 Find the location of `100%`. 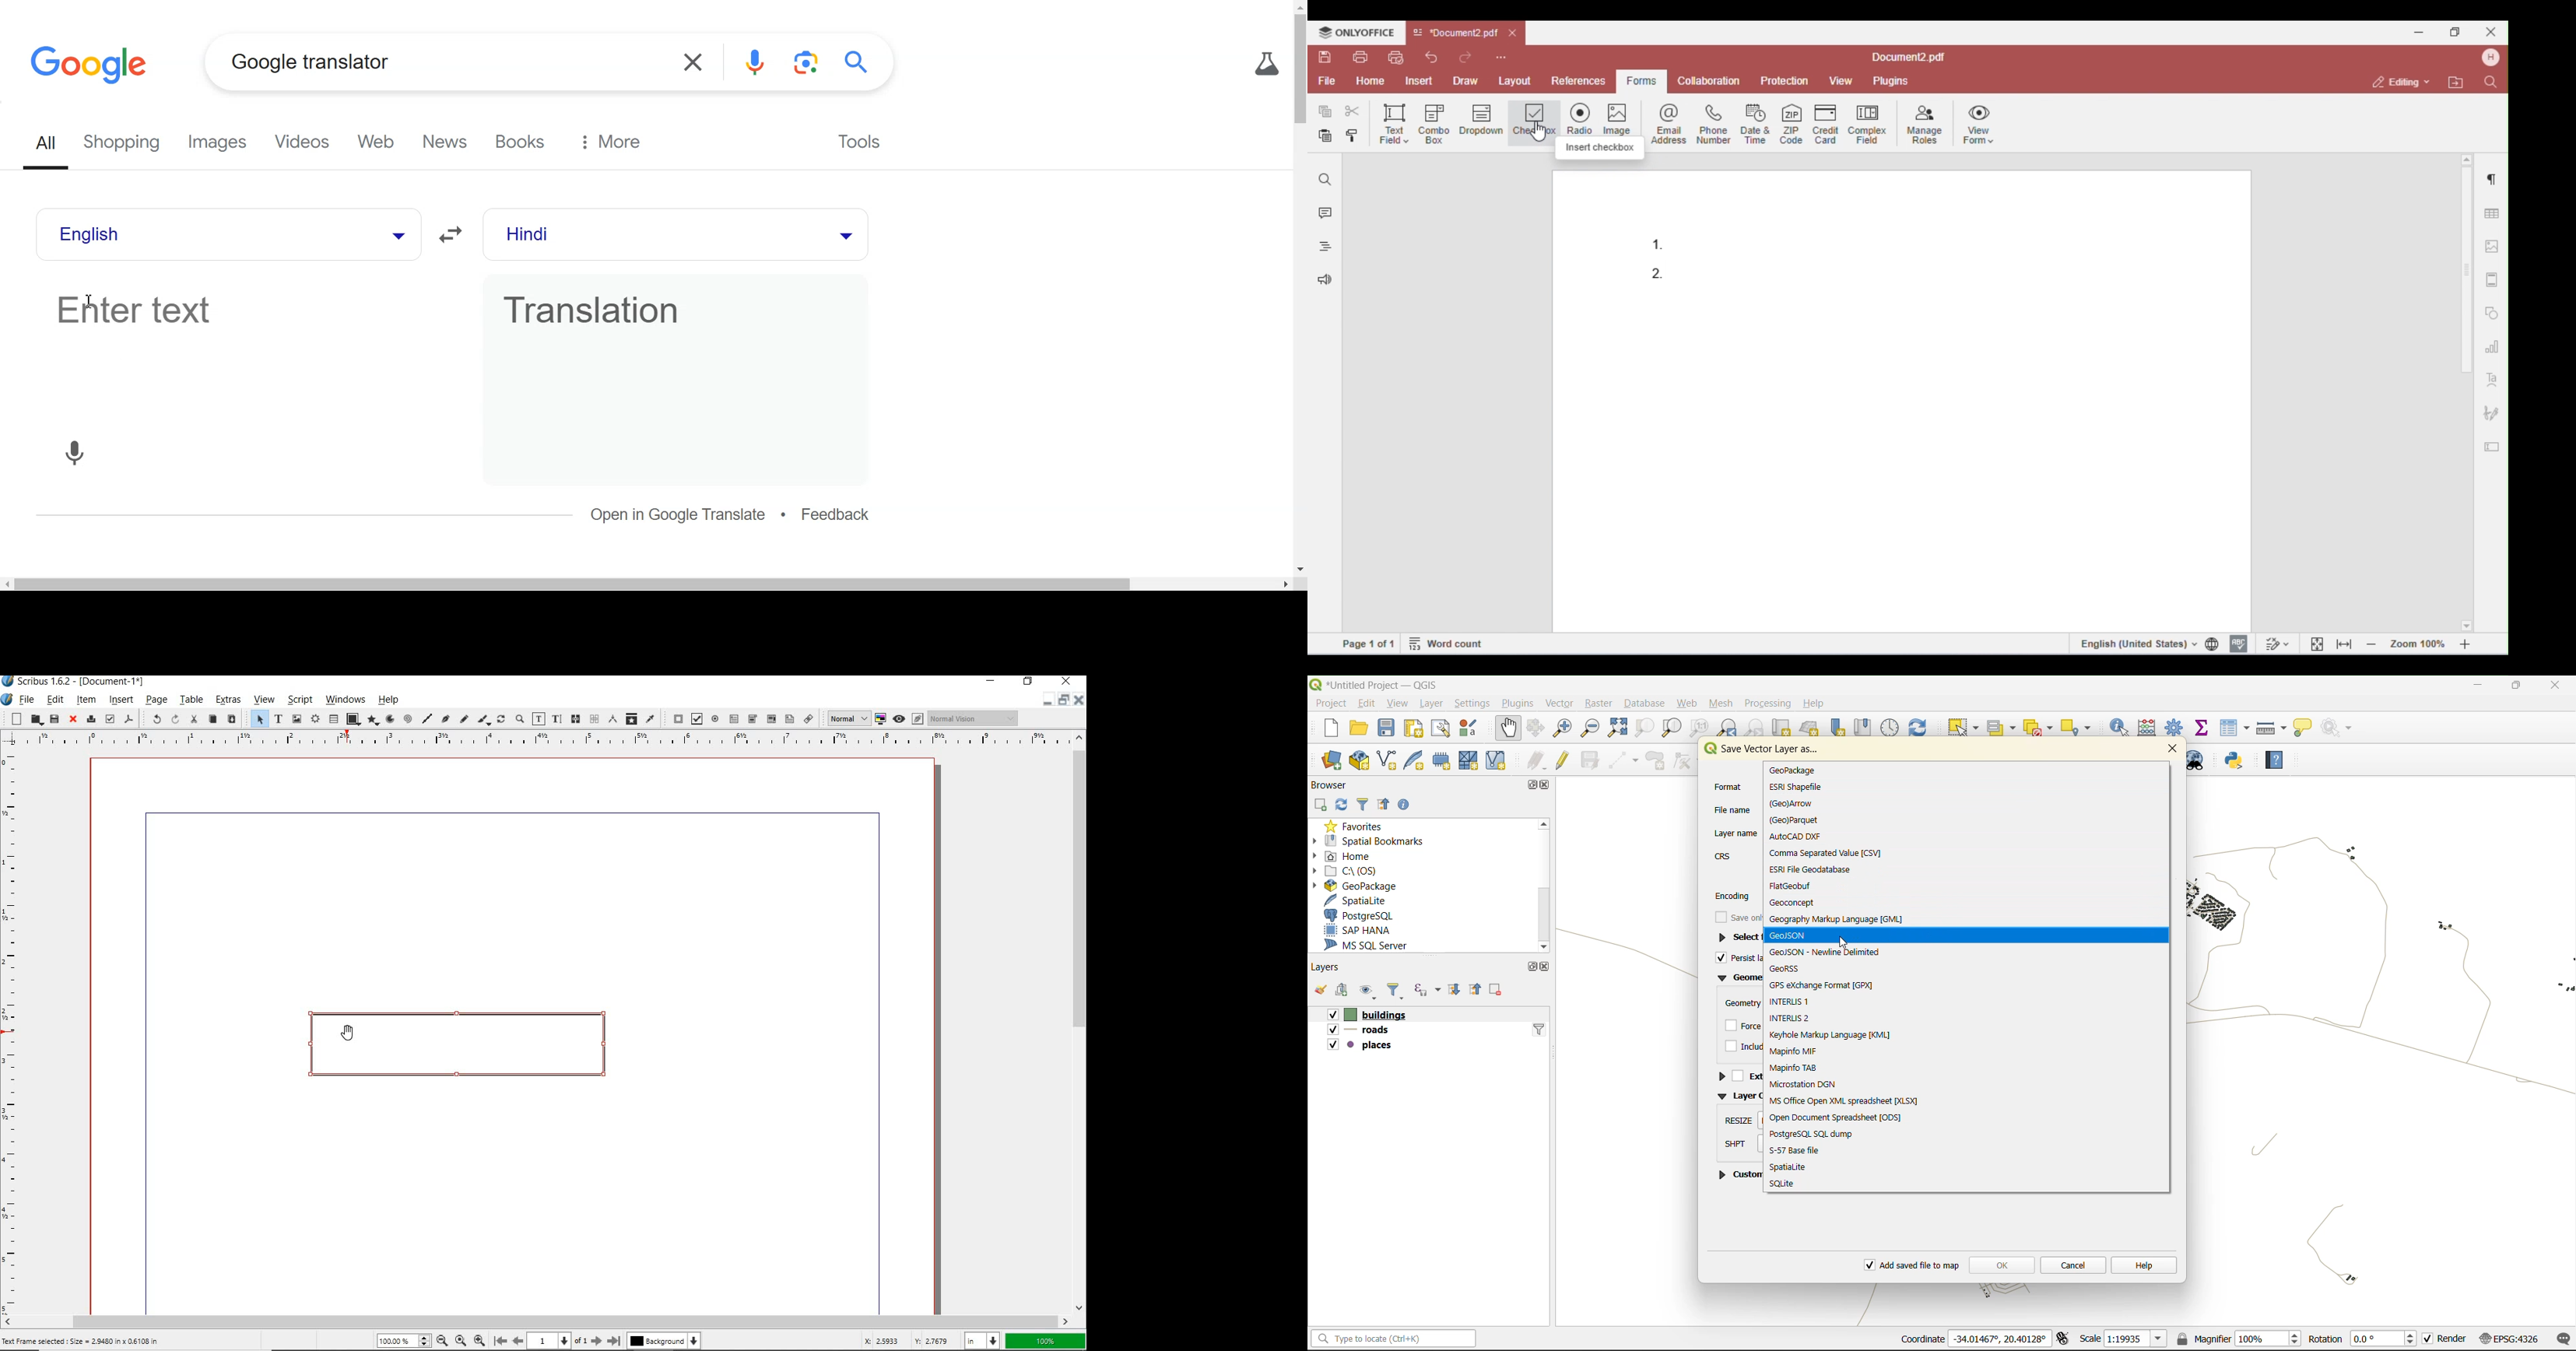

100% is located at coordinates (402, 1341).